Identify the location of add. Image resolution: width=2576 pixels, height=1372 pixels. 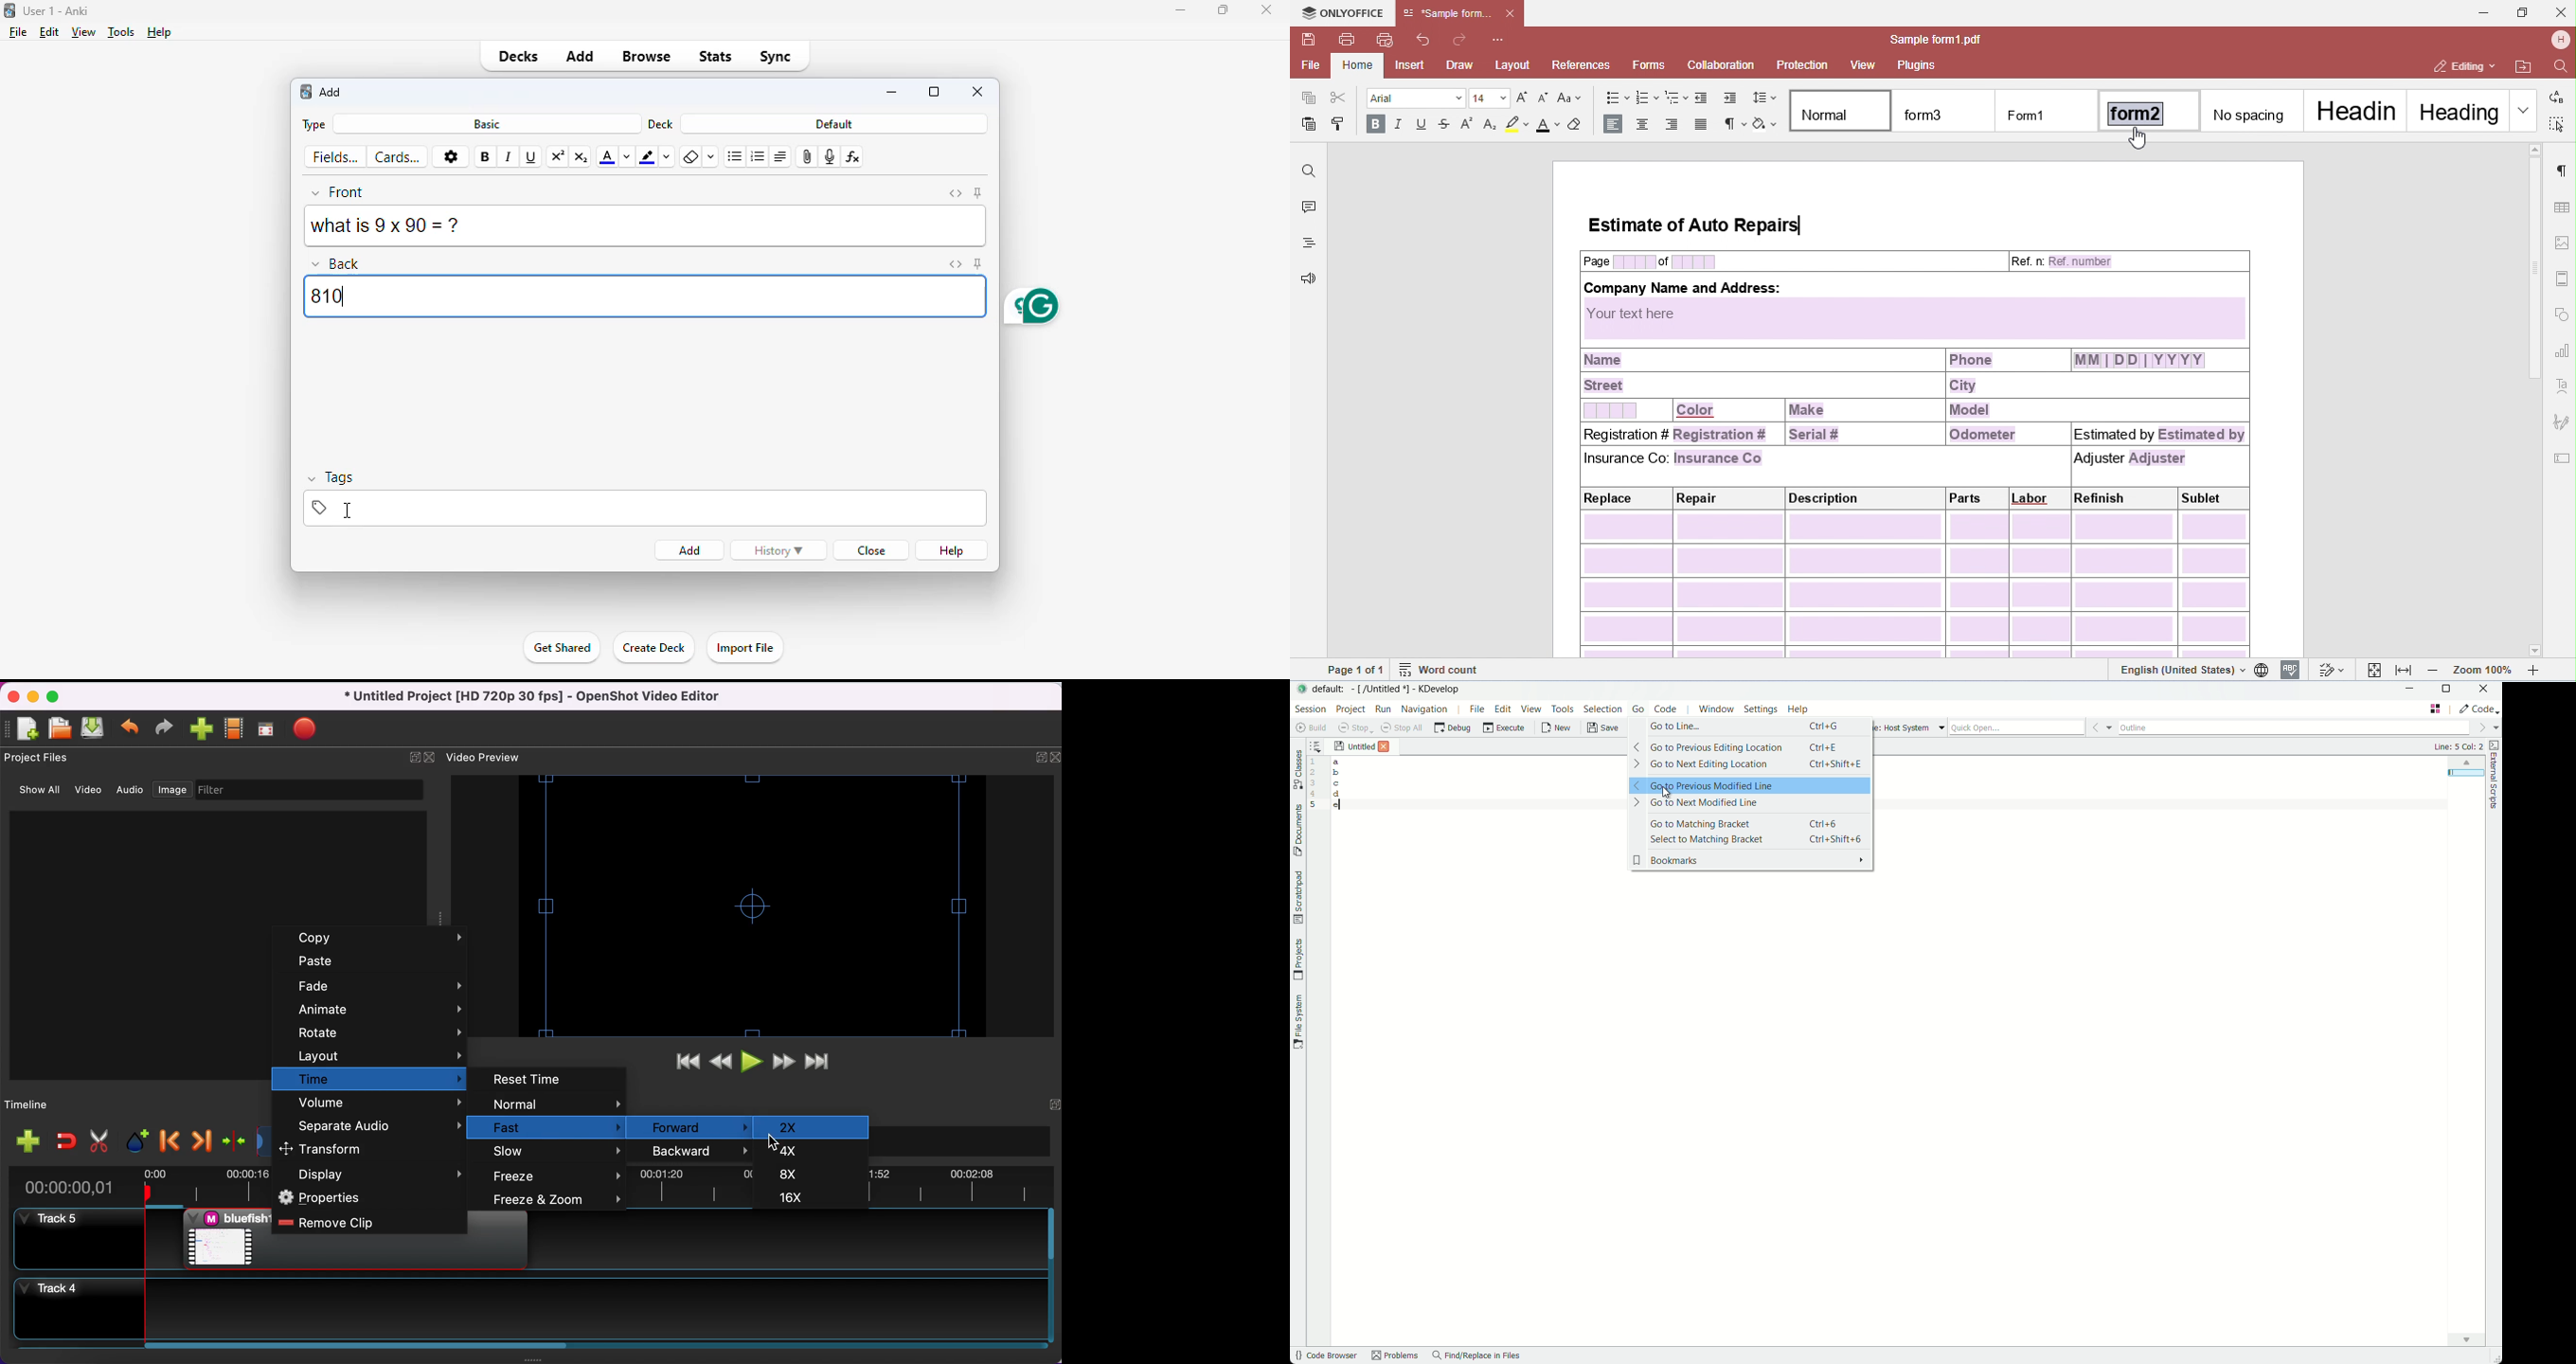
(331, 93).